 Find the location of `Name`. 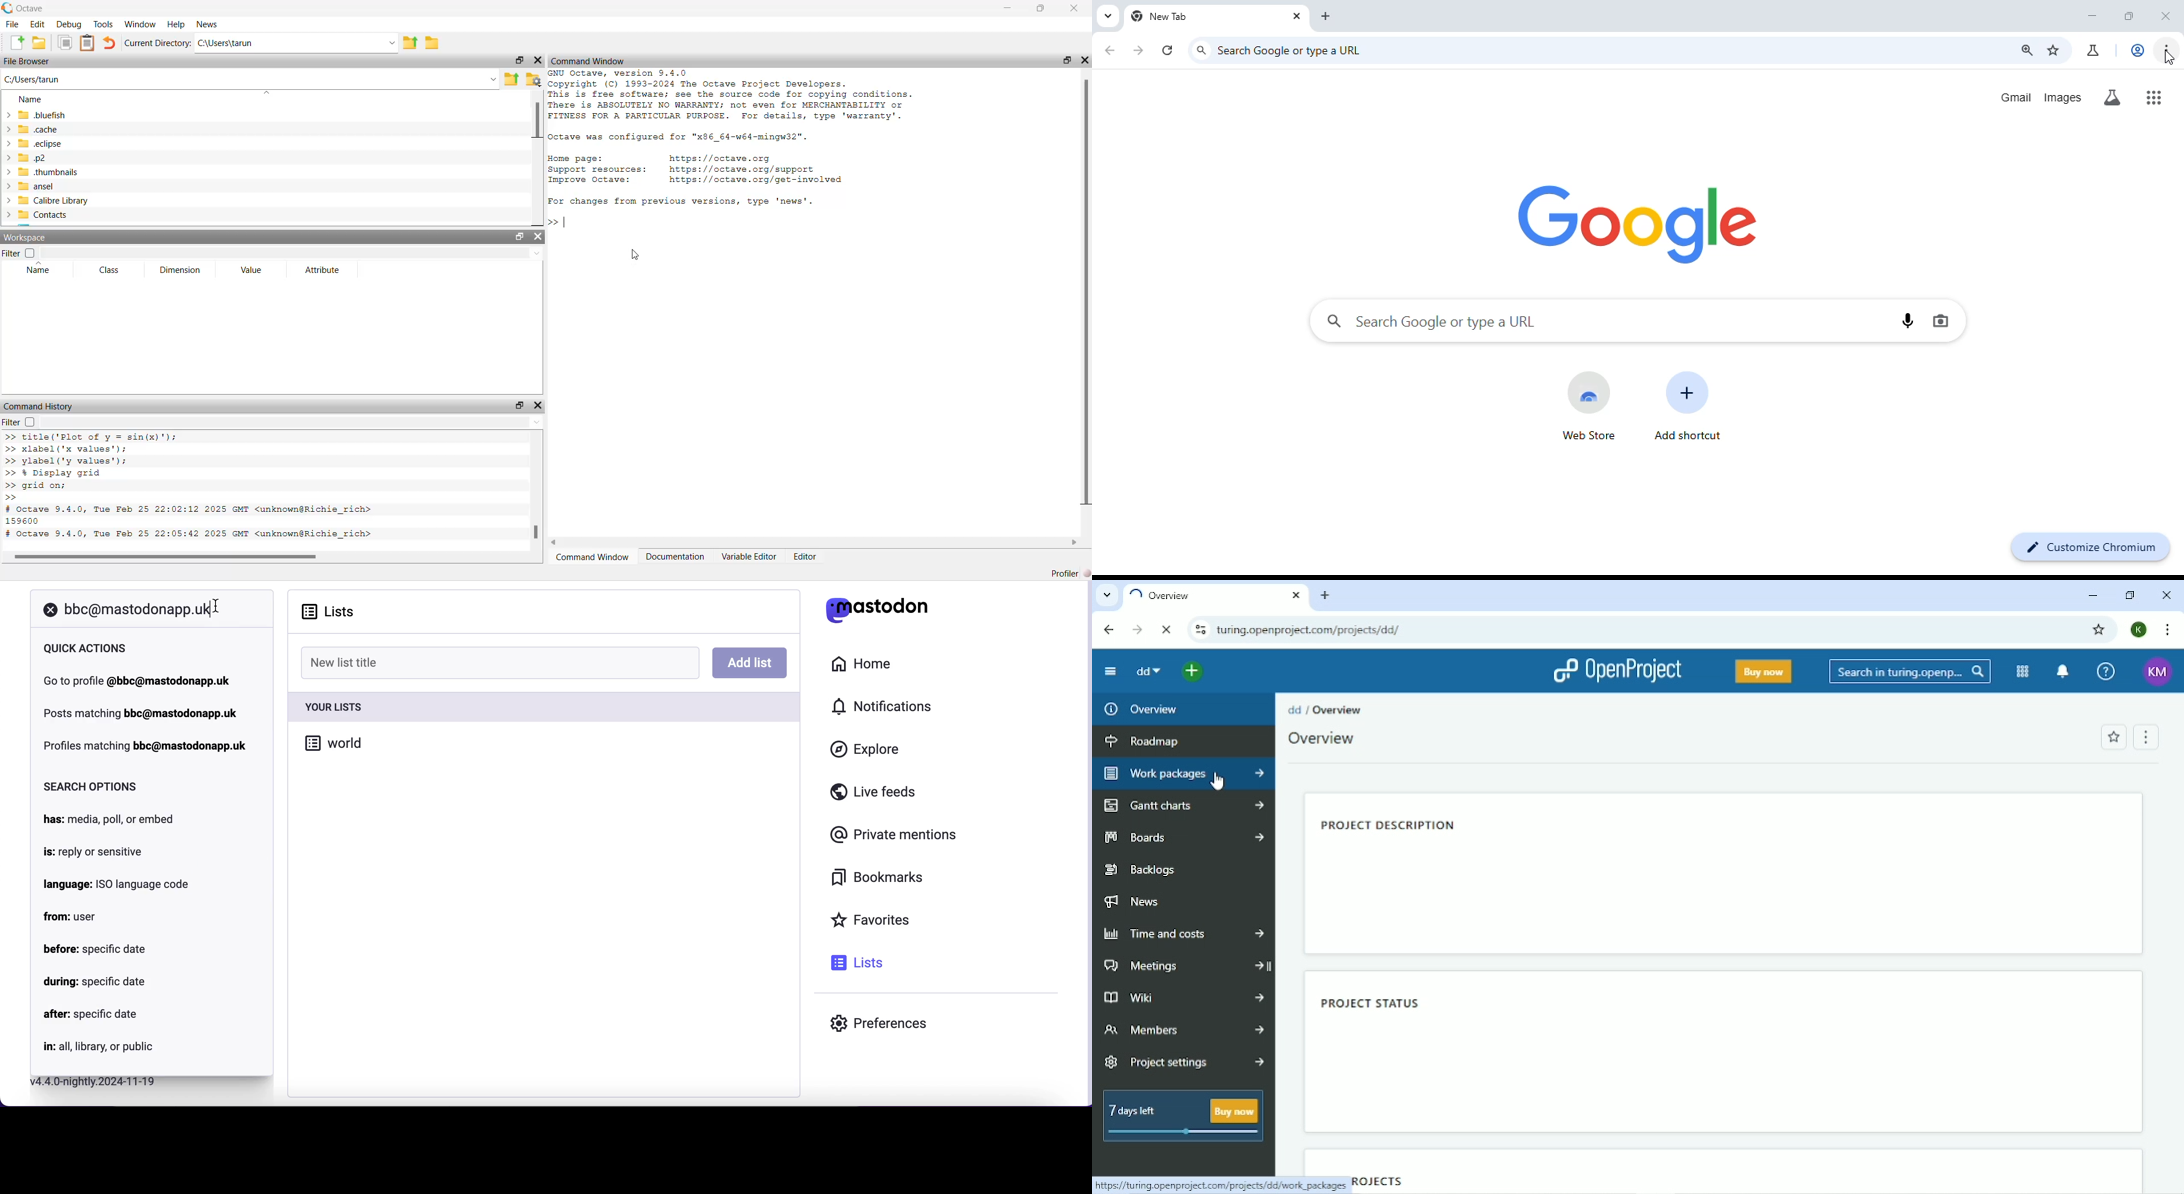

Name is located at coordinates (40, 269).